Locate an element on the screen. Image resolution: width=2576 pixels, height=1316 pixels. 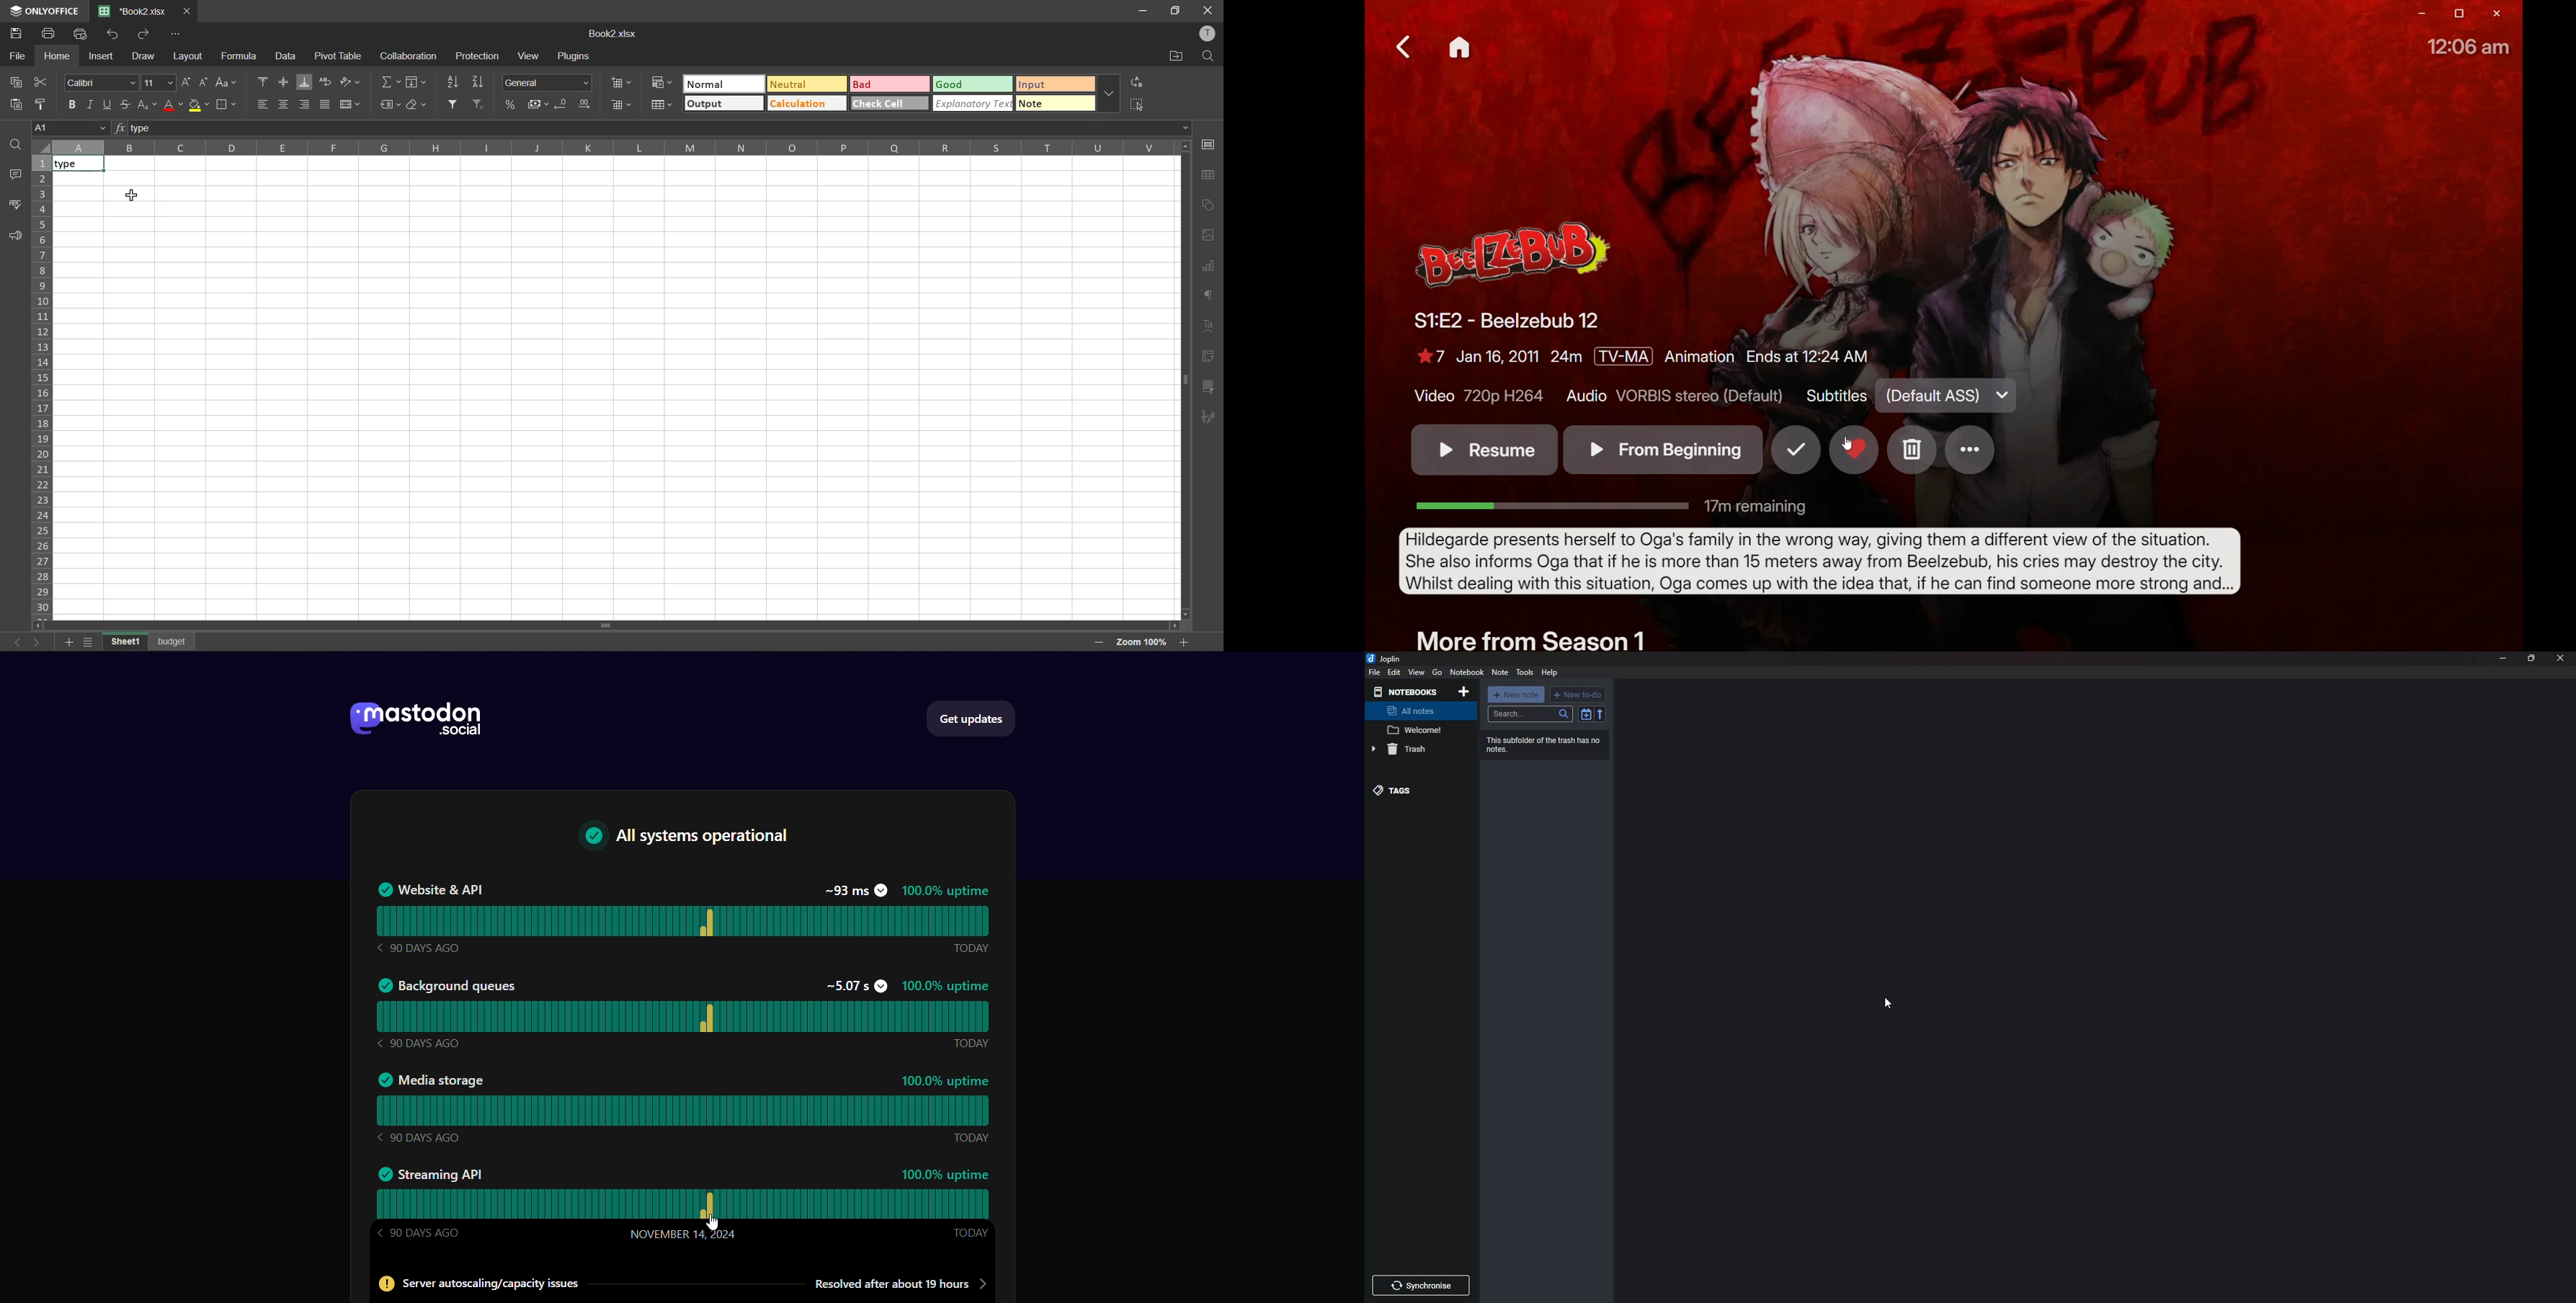
increment size is located at coordinates (187, 82).